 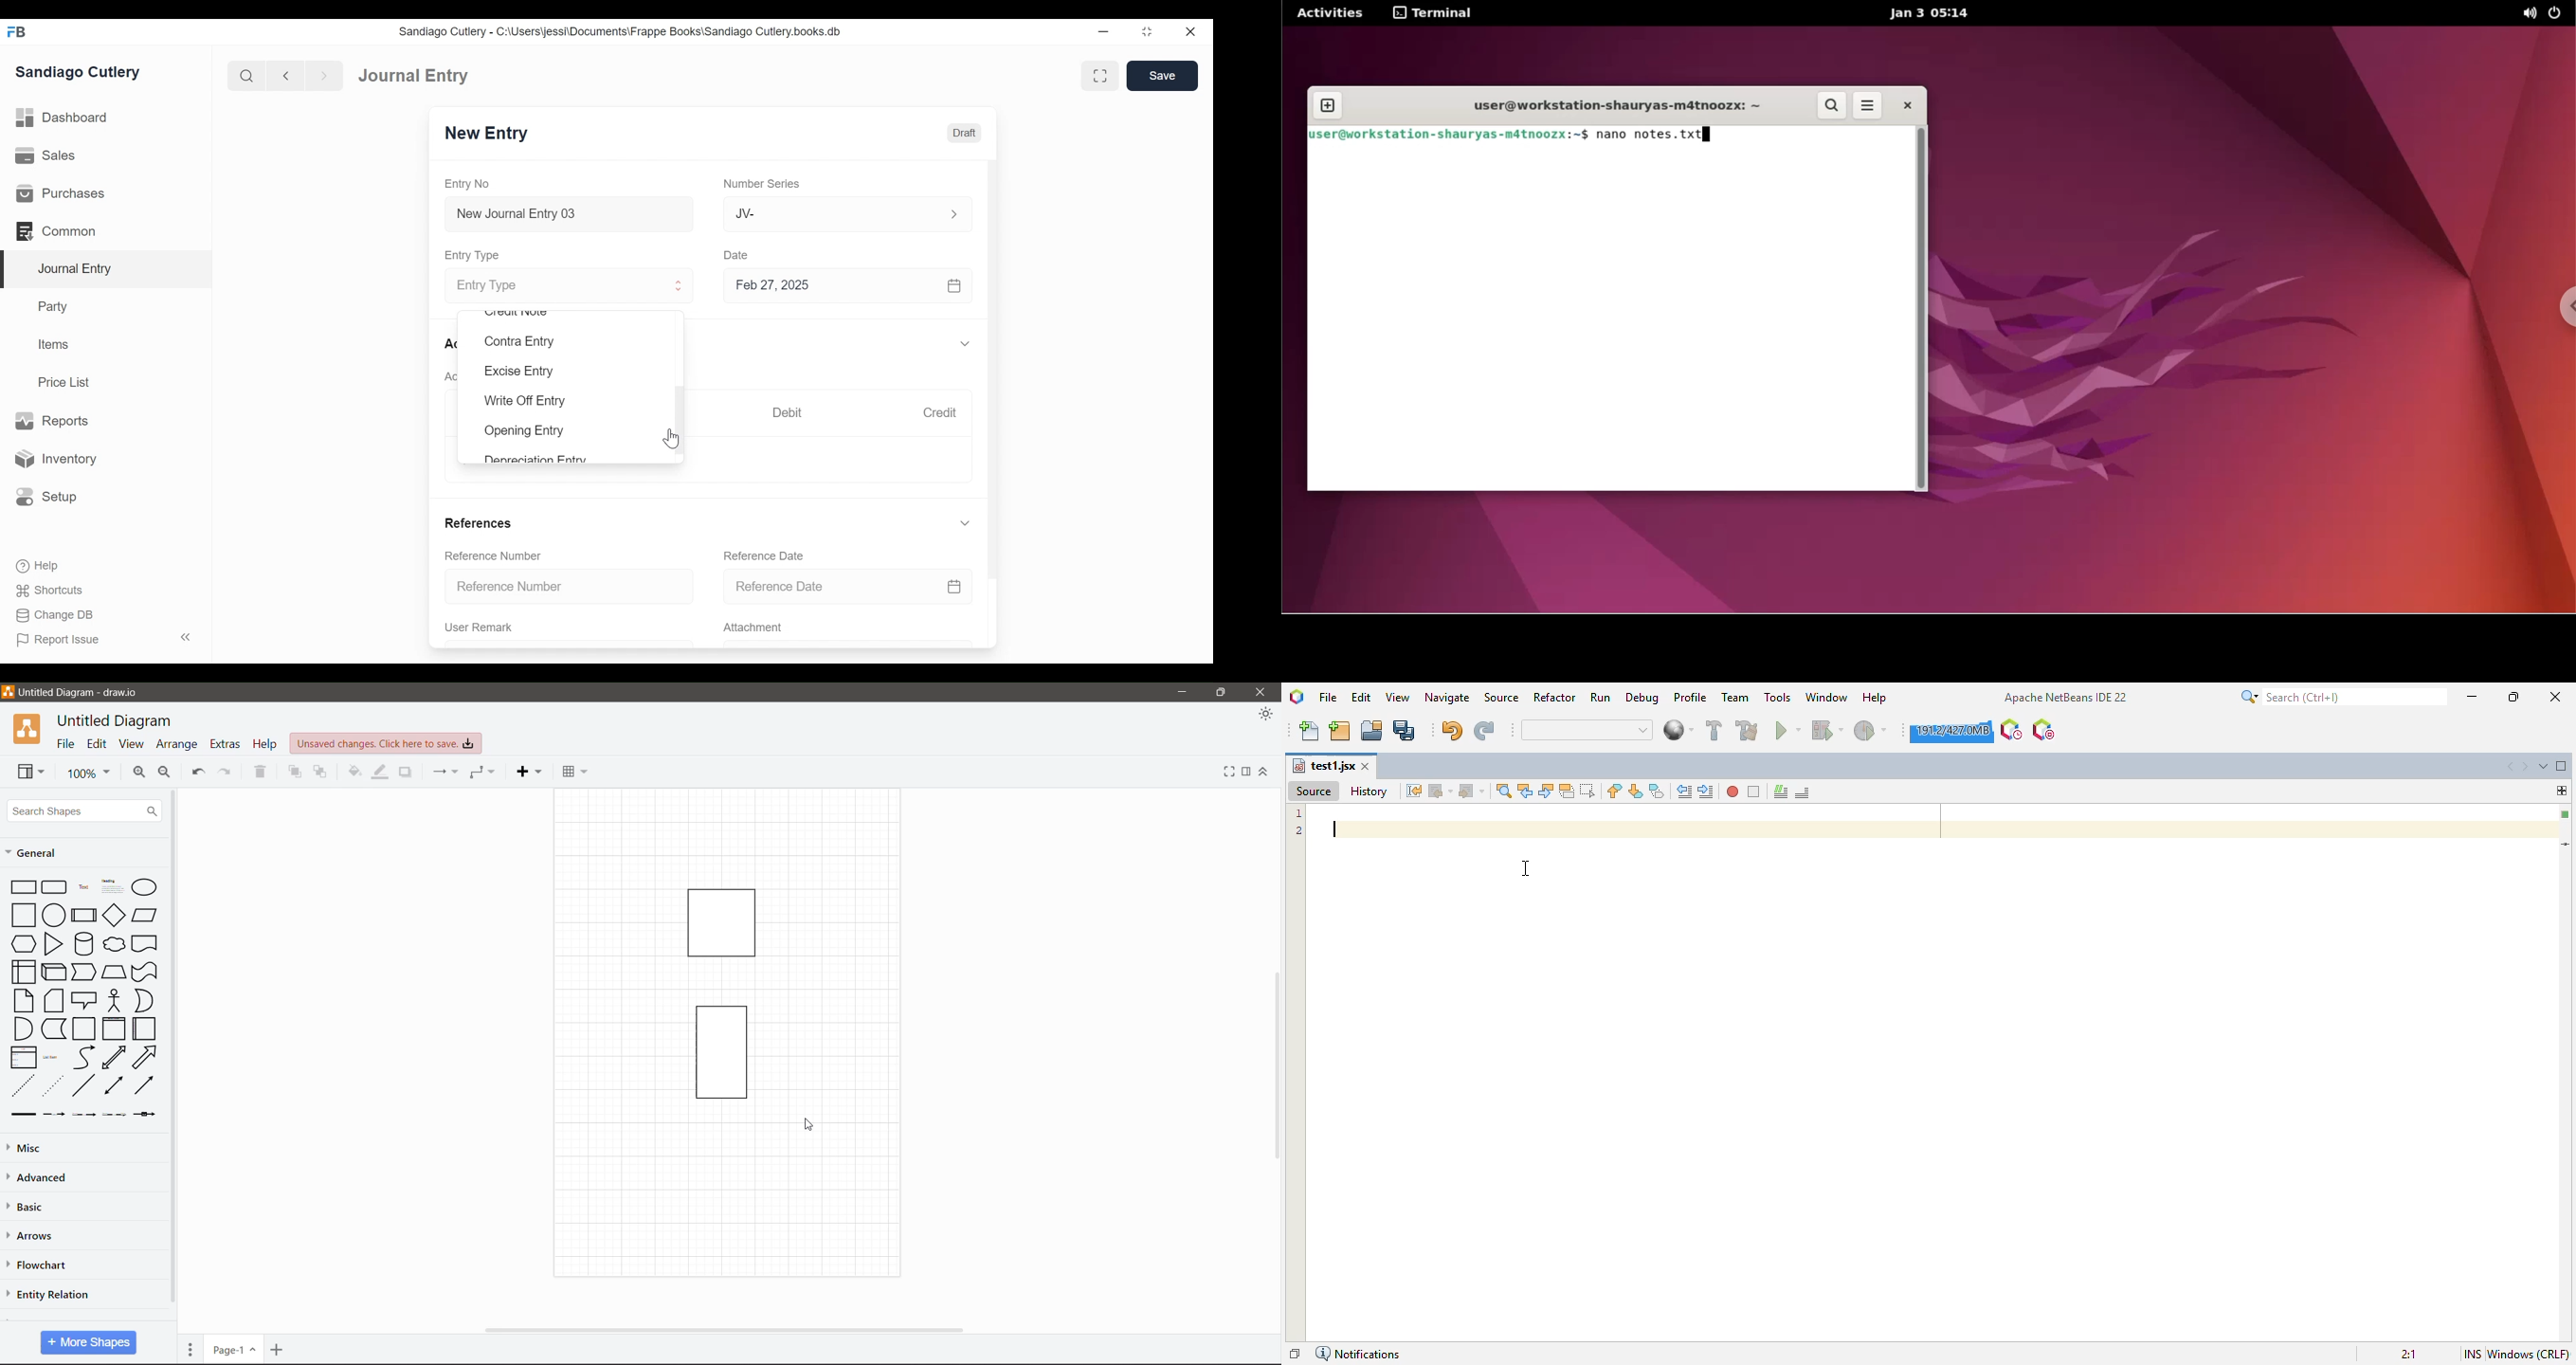 What do you see at coordinates (52, 344) in the screenshot?
I see `Items` at bounding box center [52, 344].